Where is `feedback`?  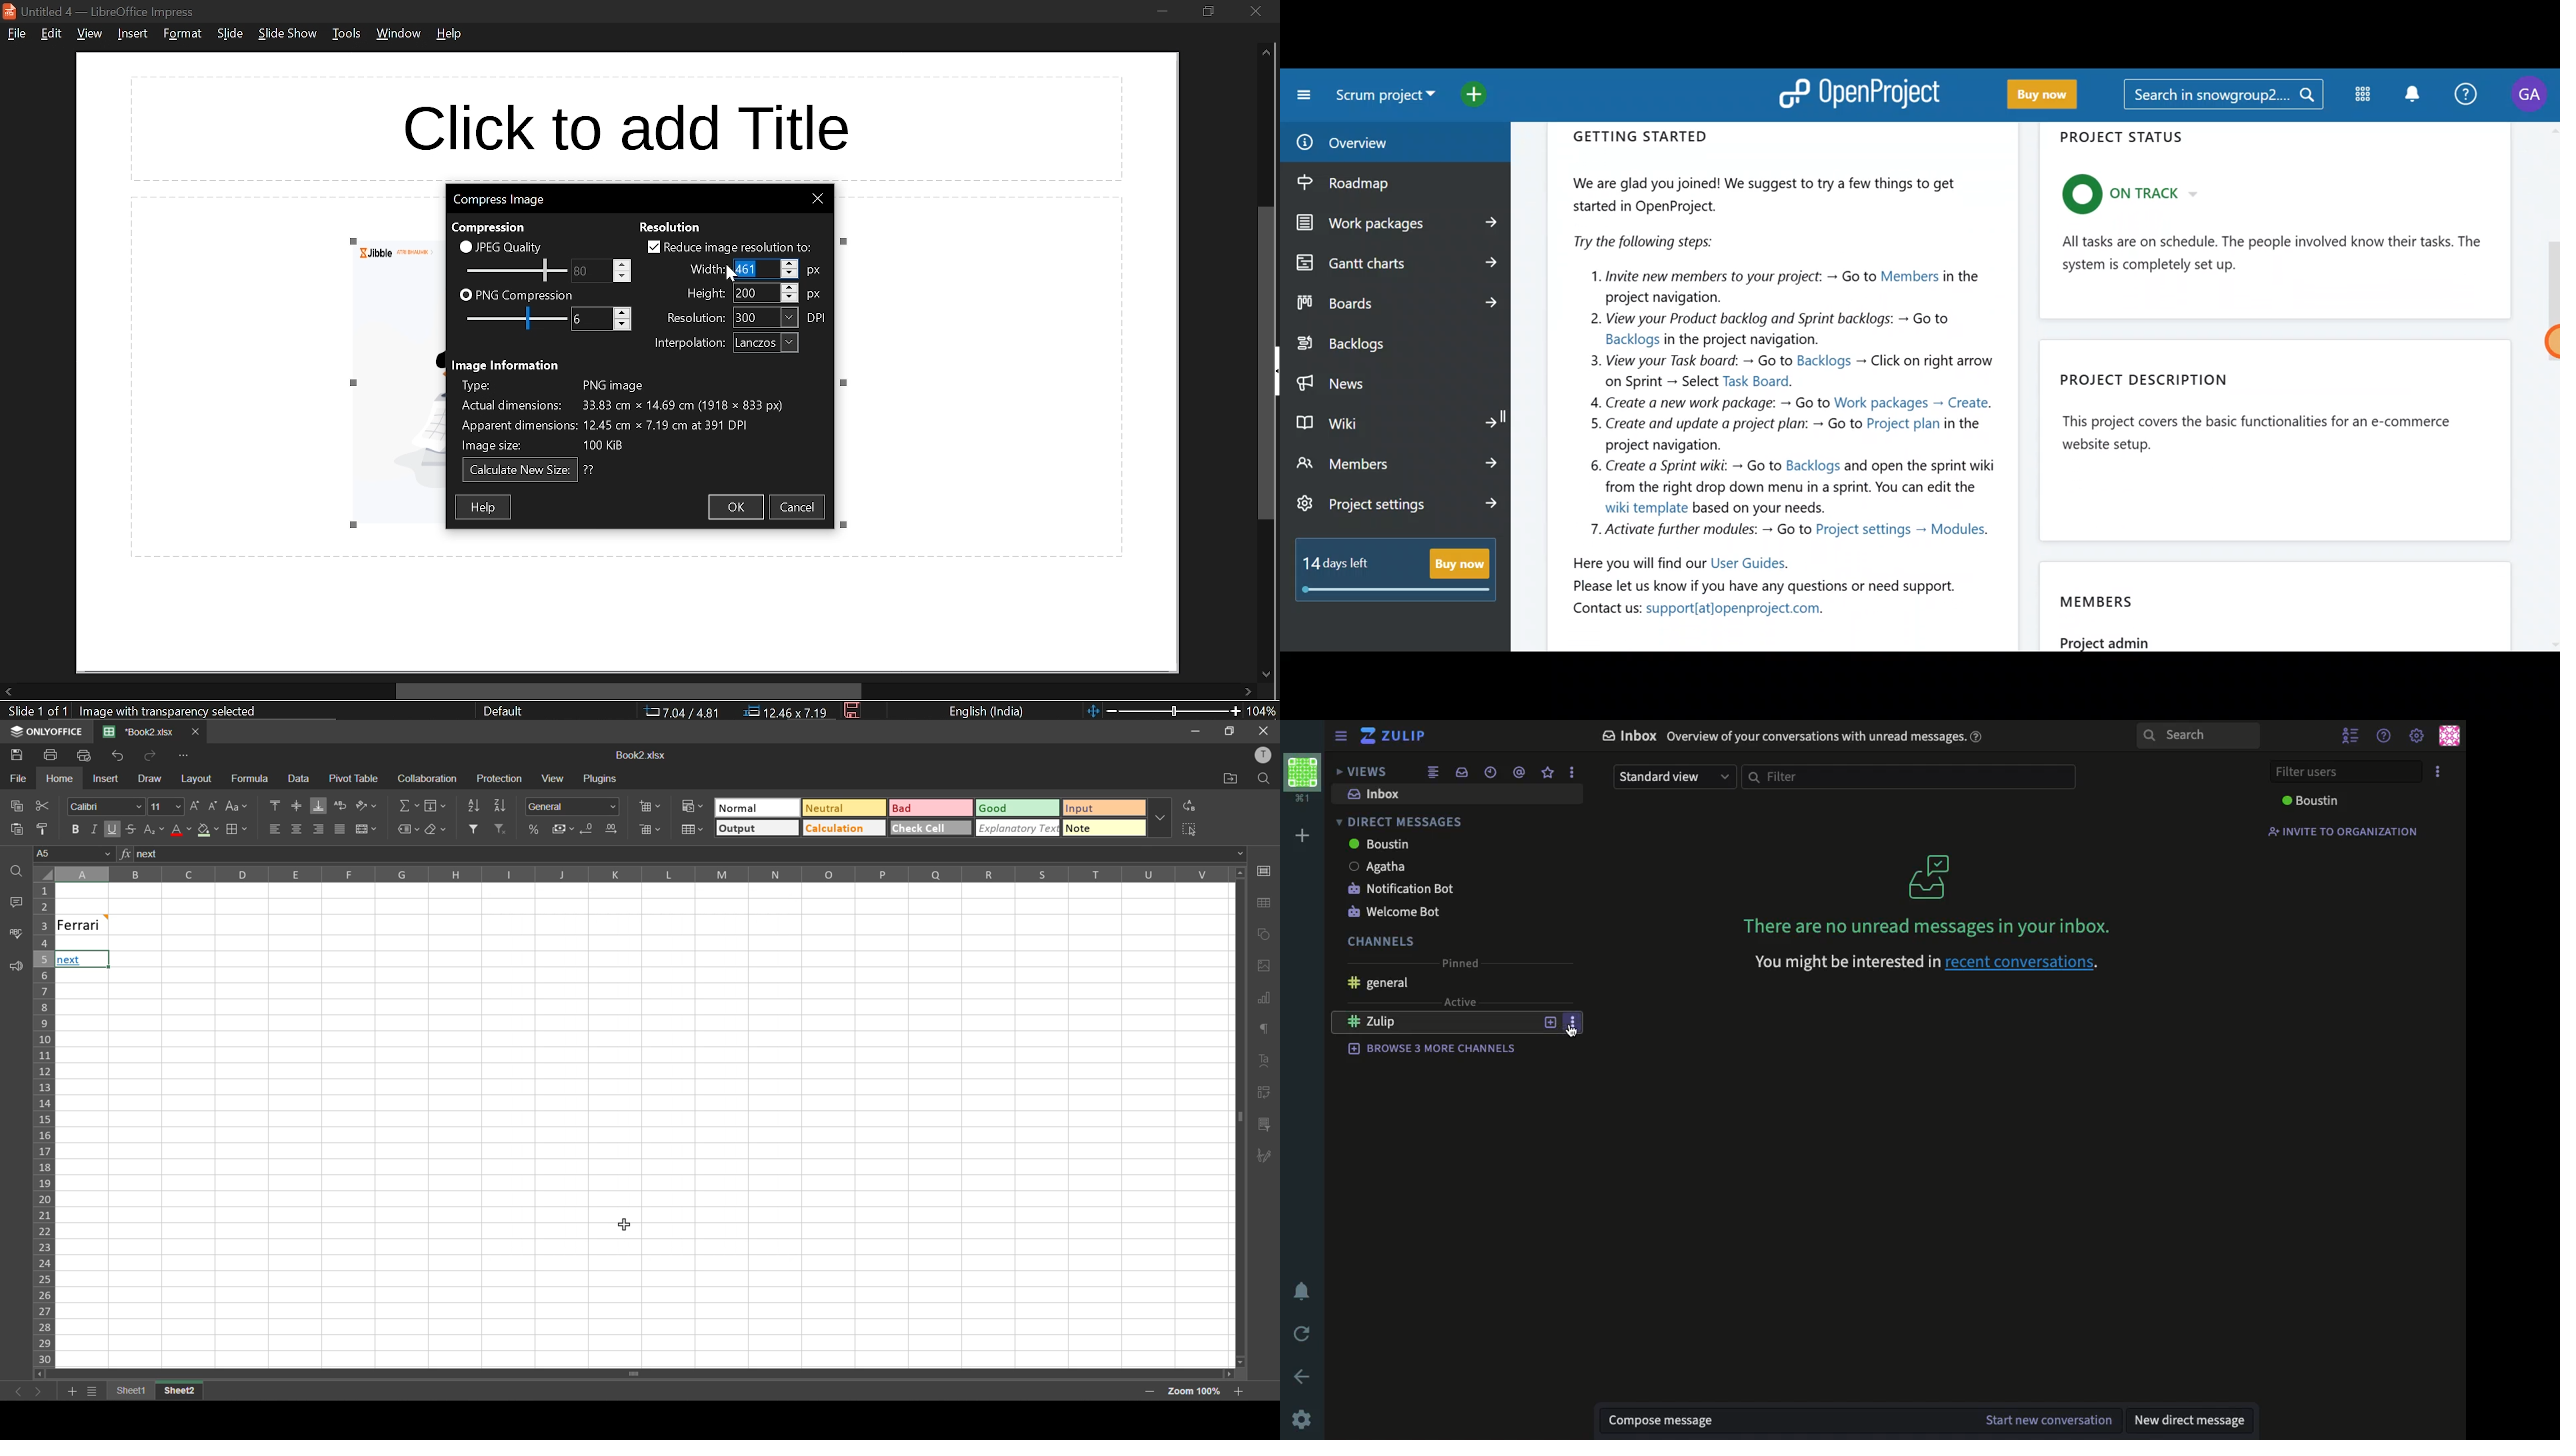 feedback is located at coordinates (18, 970).